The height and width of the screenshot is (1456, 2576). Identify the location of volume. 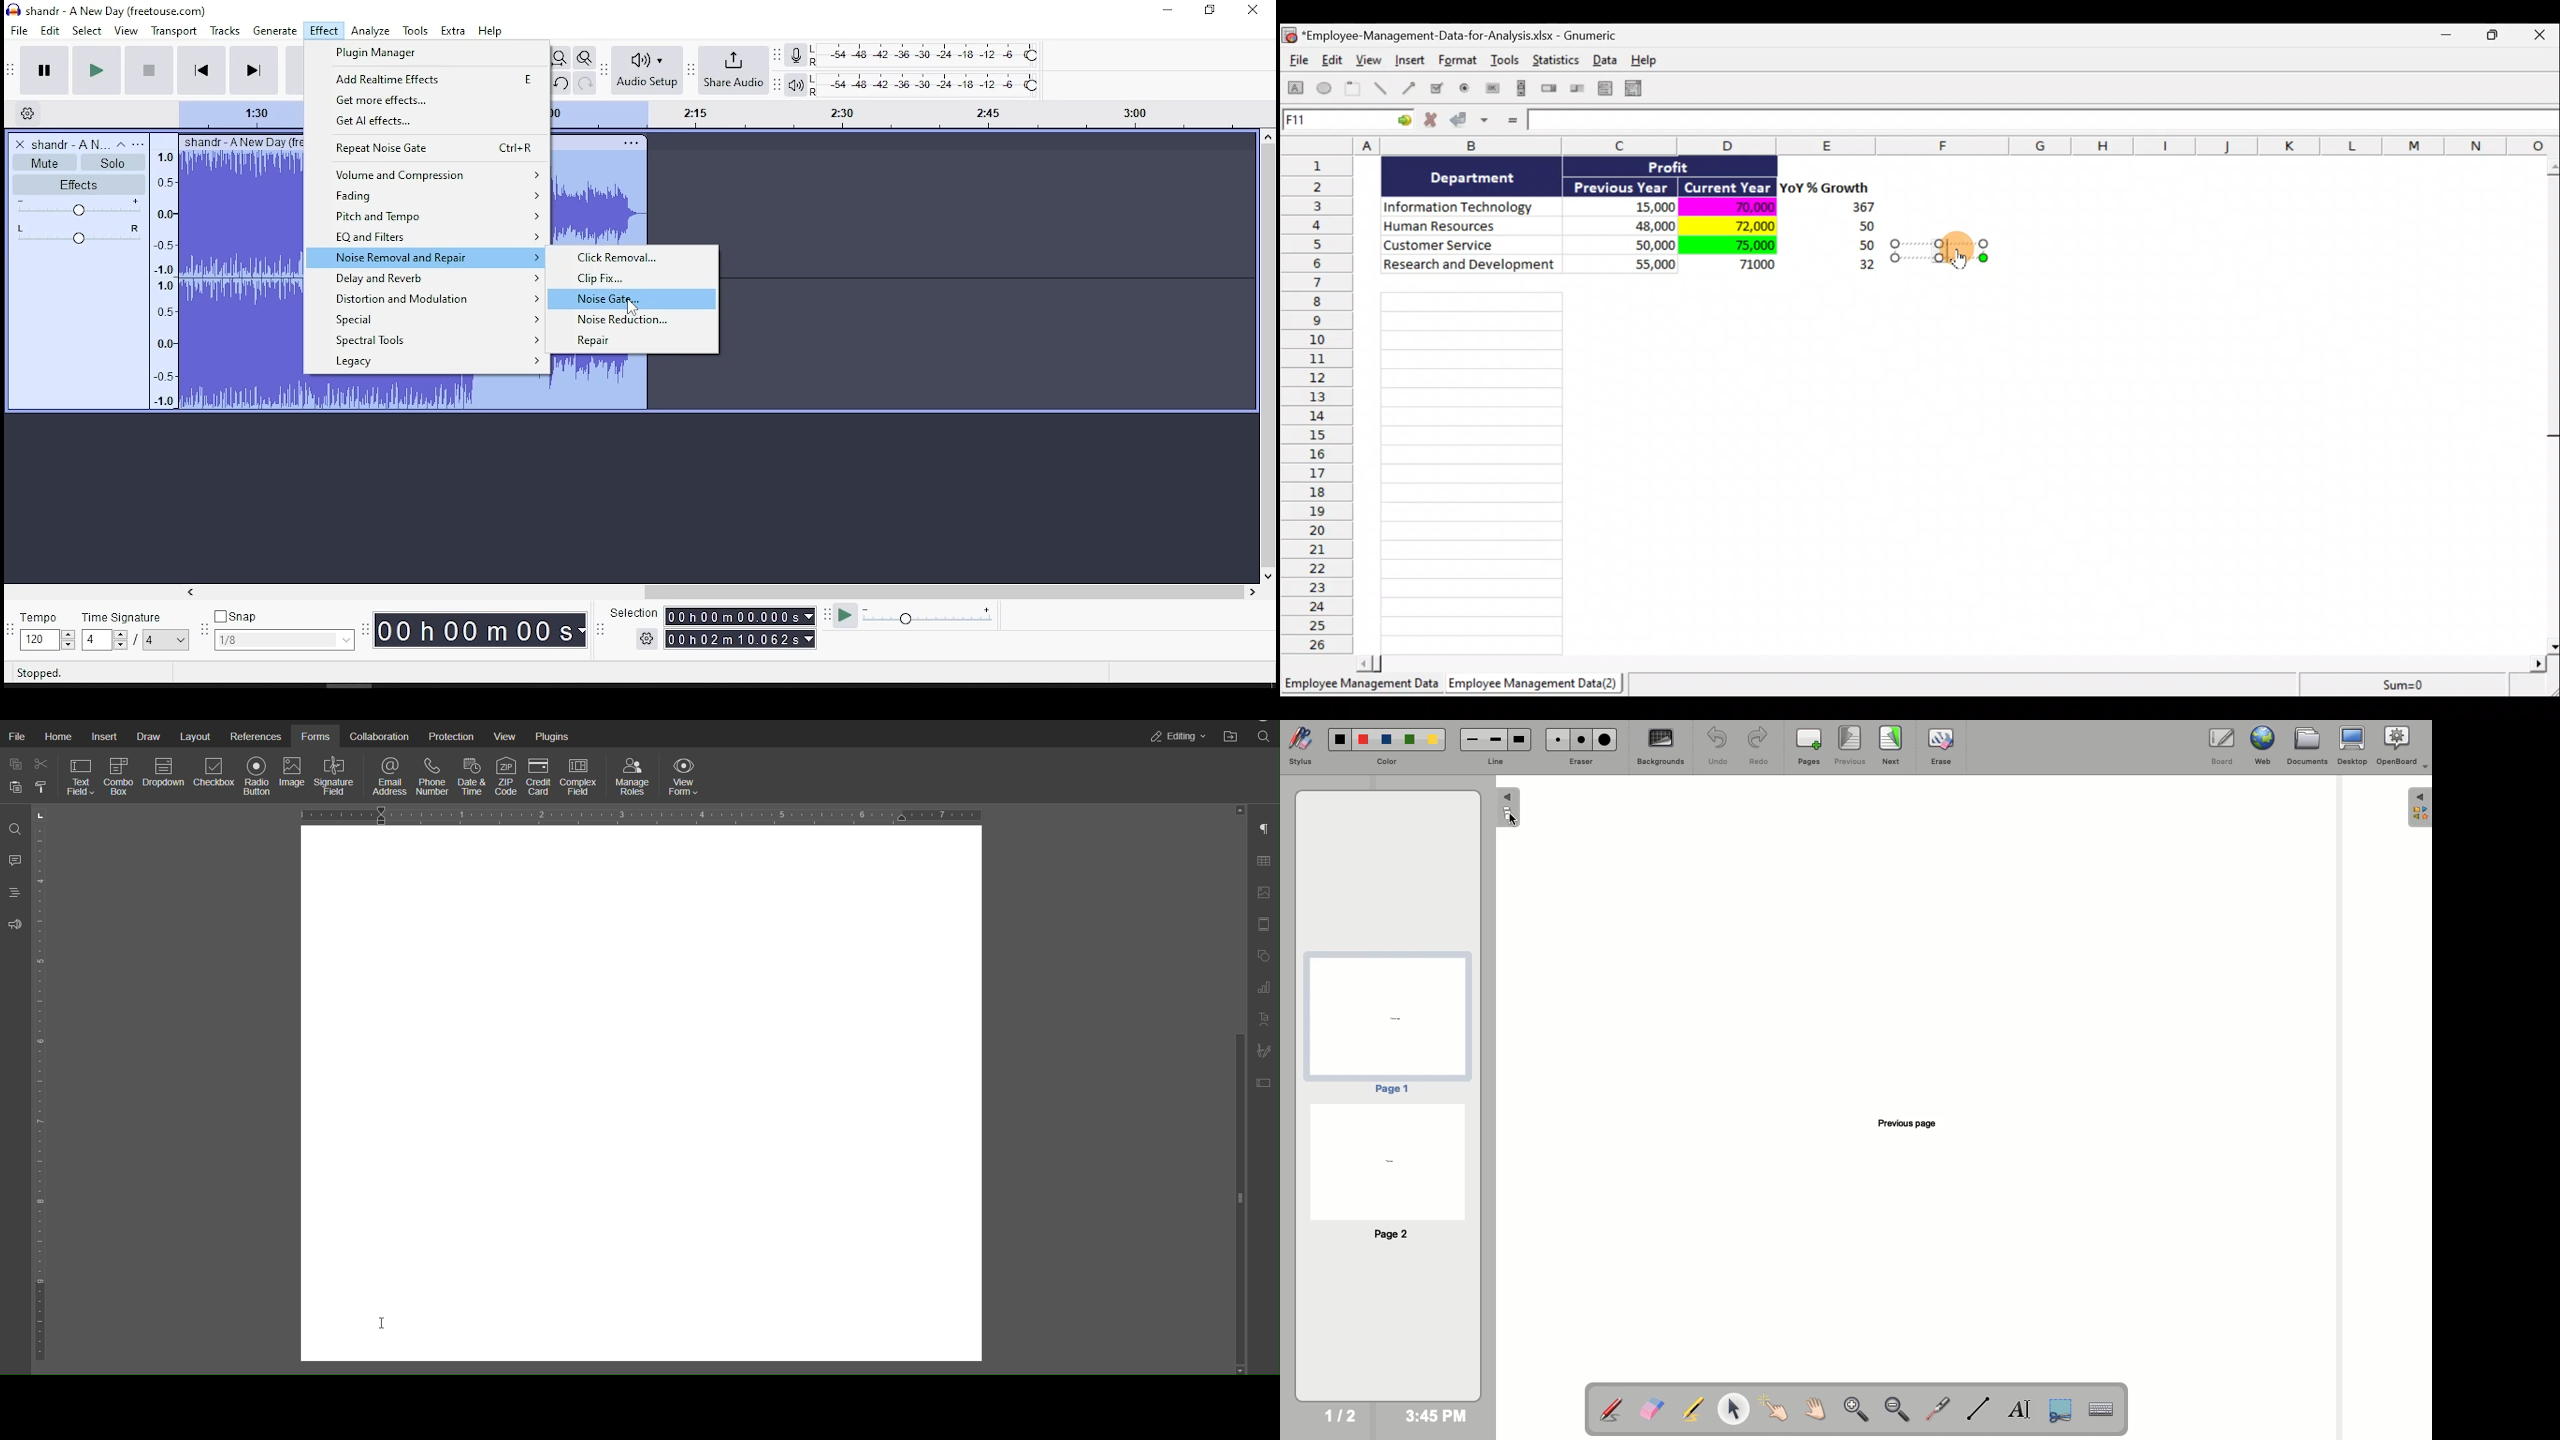
(77, 207).